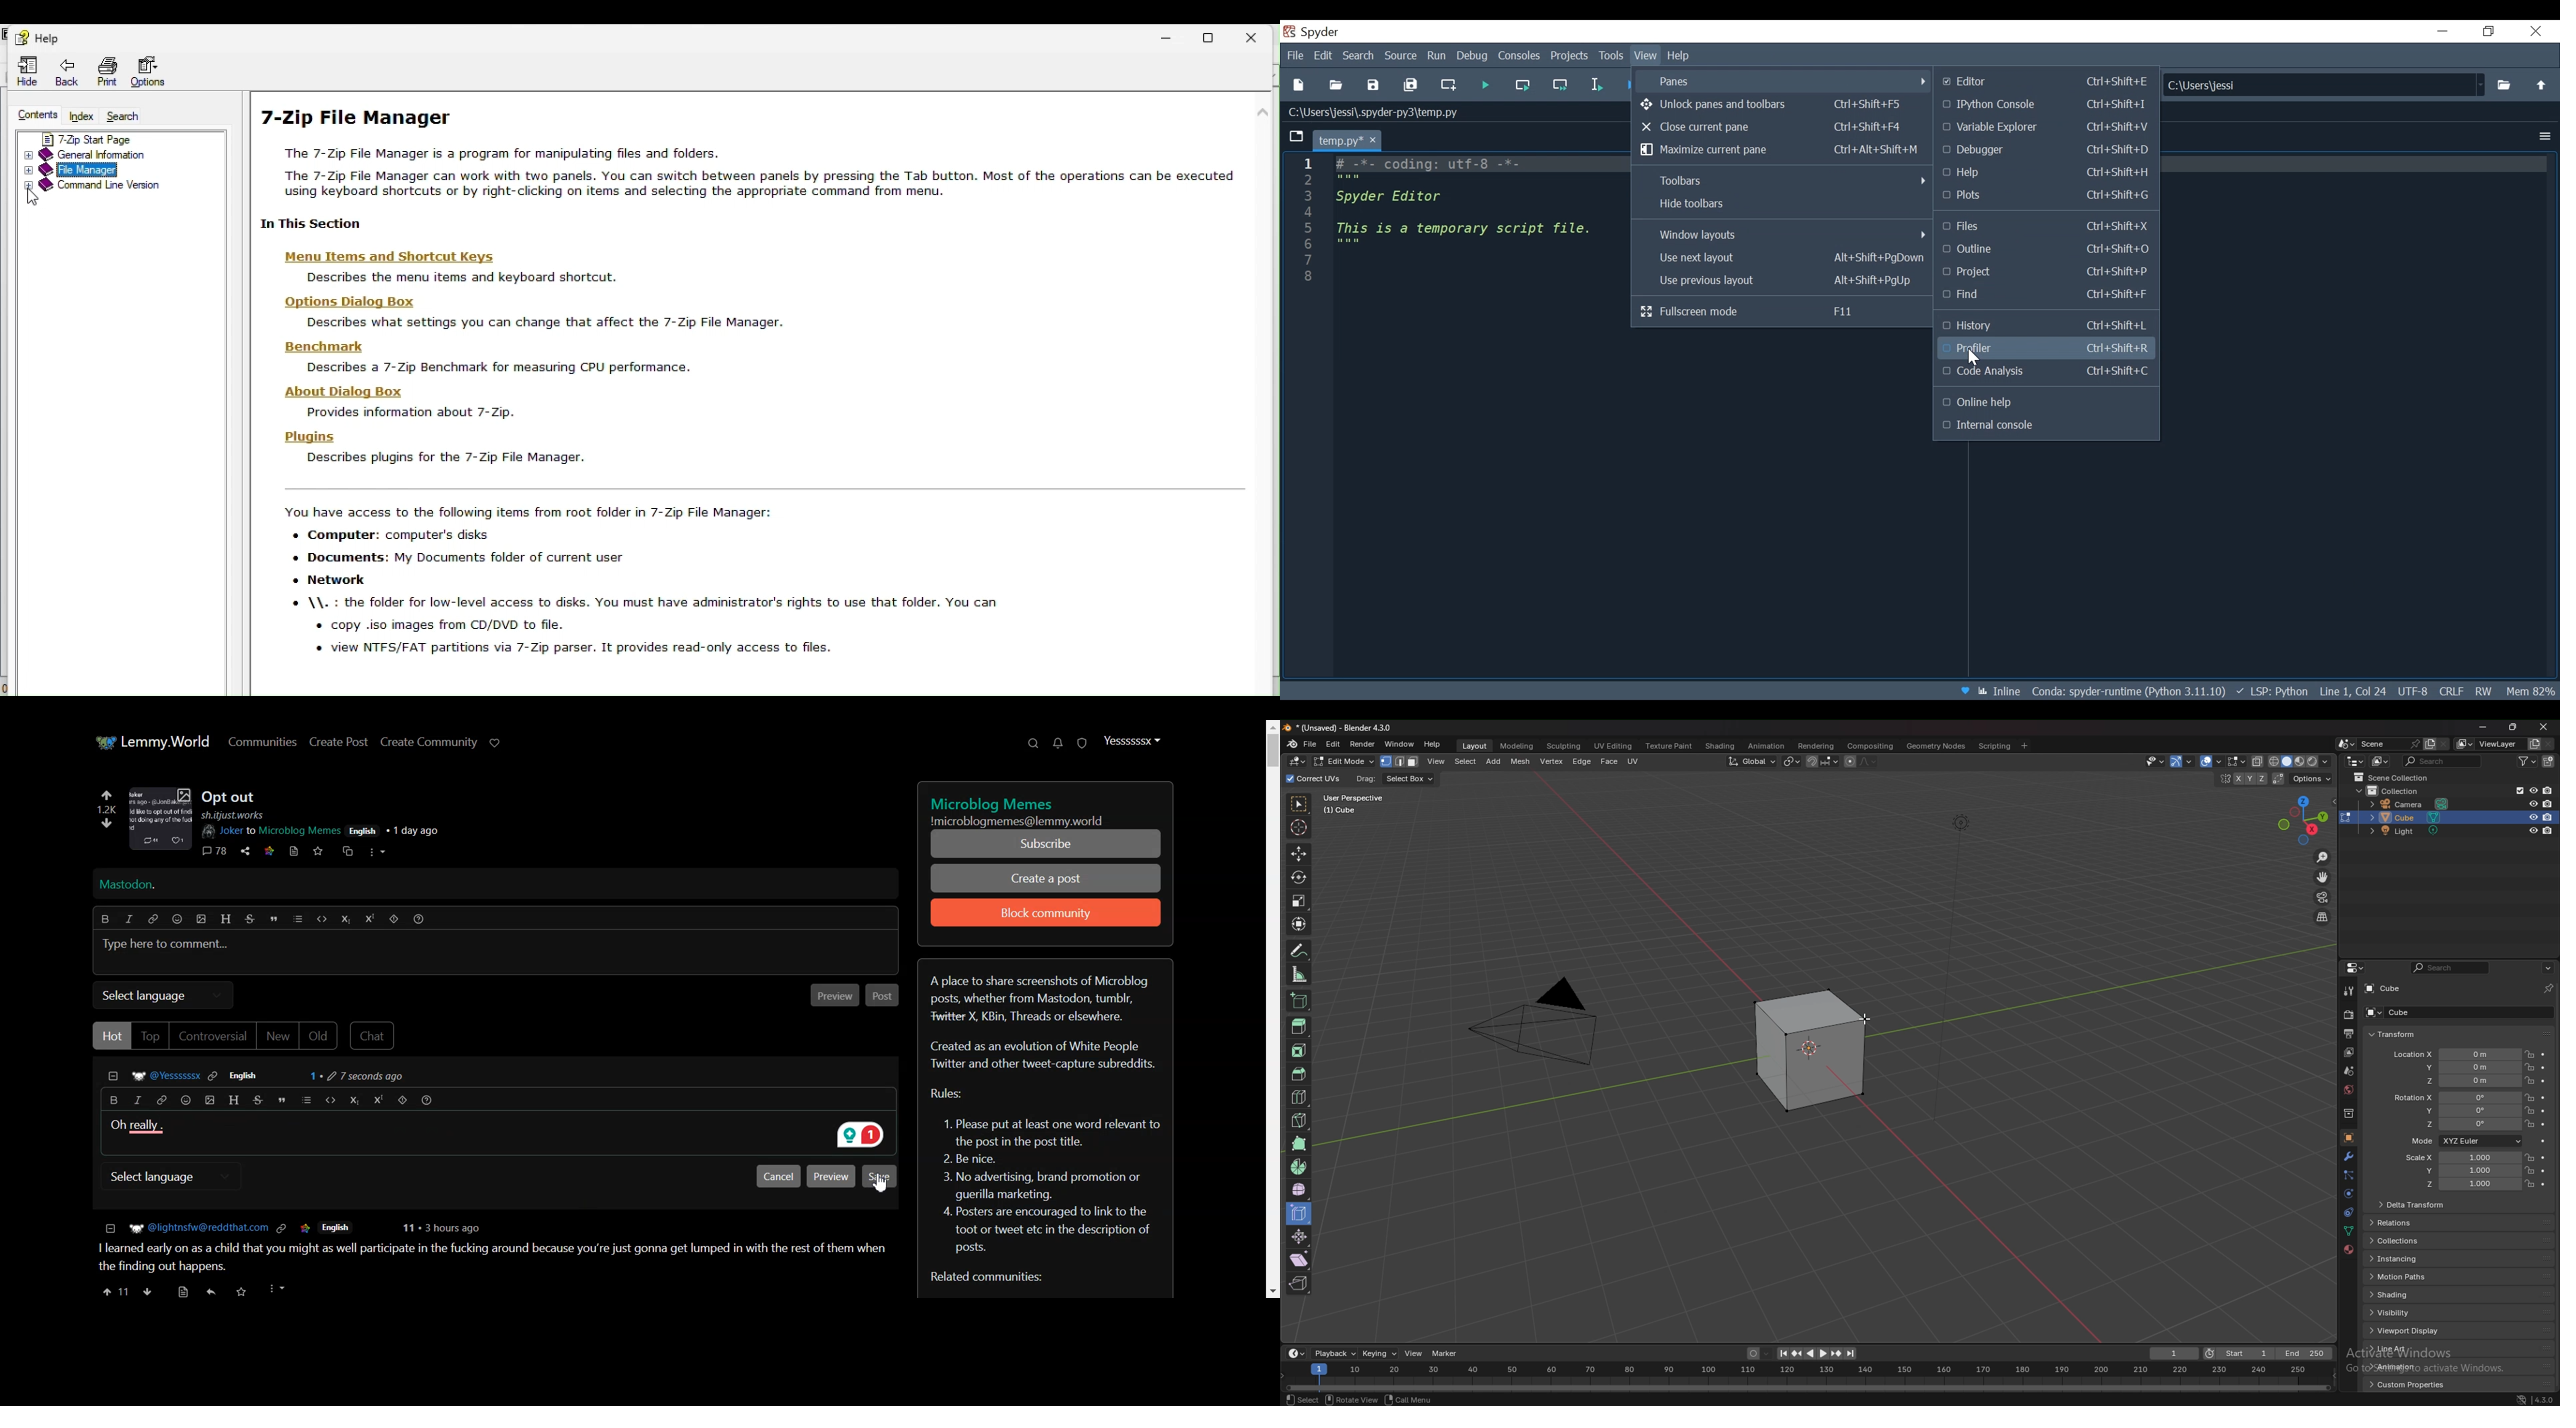 This screenshot has height=1428, width=2576. Describe the element at coordinates (2047, 103) in the screenshot. I see `Python Console` at that location.